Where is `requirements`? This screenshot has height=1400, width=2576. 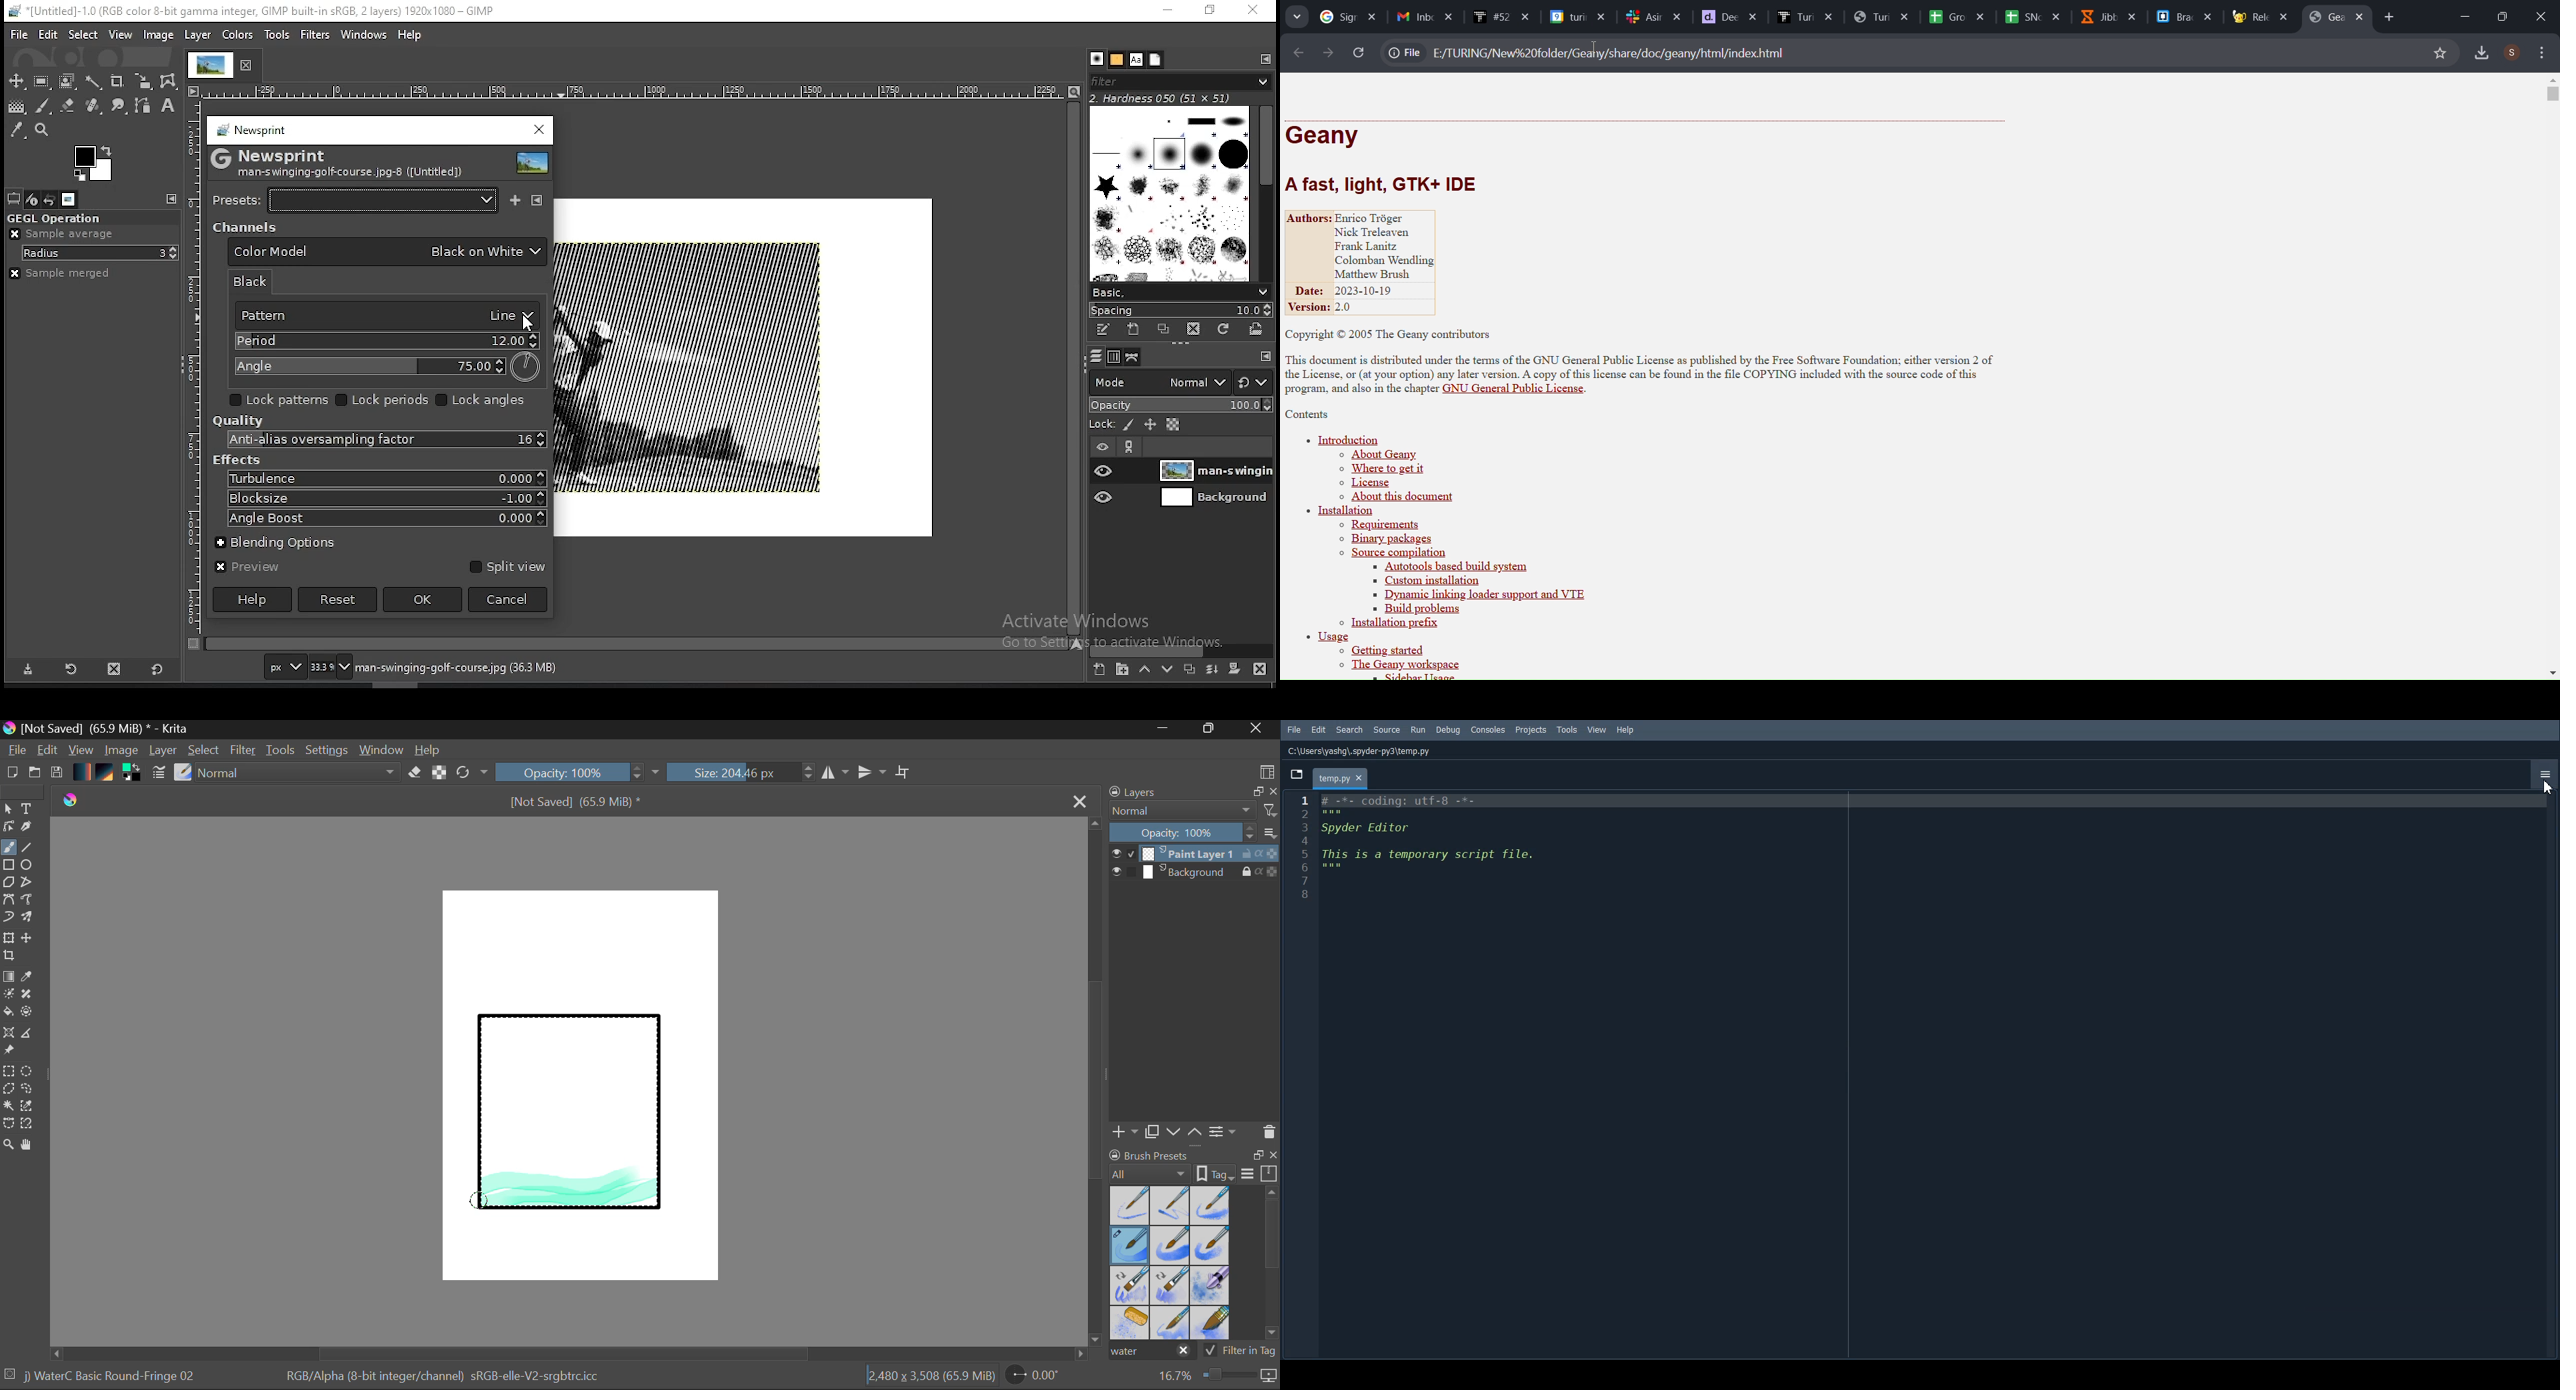 requirements is located at coordinates (1381, 525).